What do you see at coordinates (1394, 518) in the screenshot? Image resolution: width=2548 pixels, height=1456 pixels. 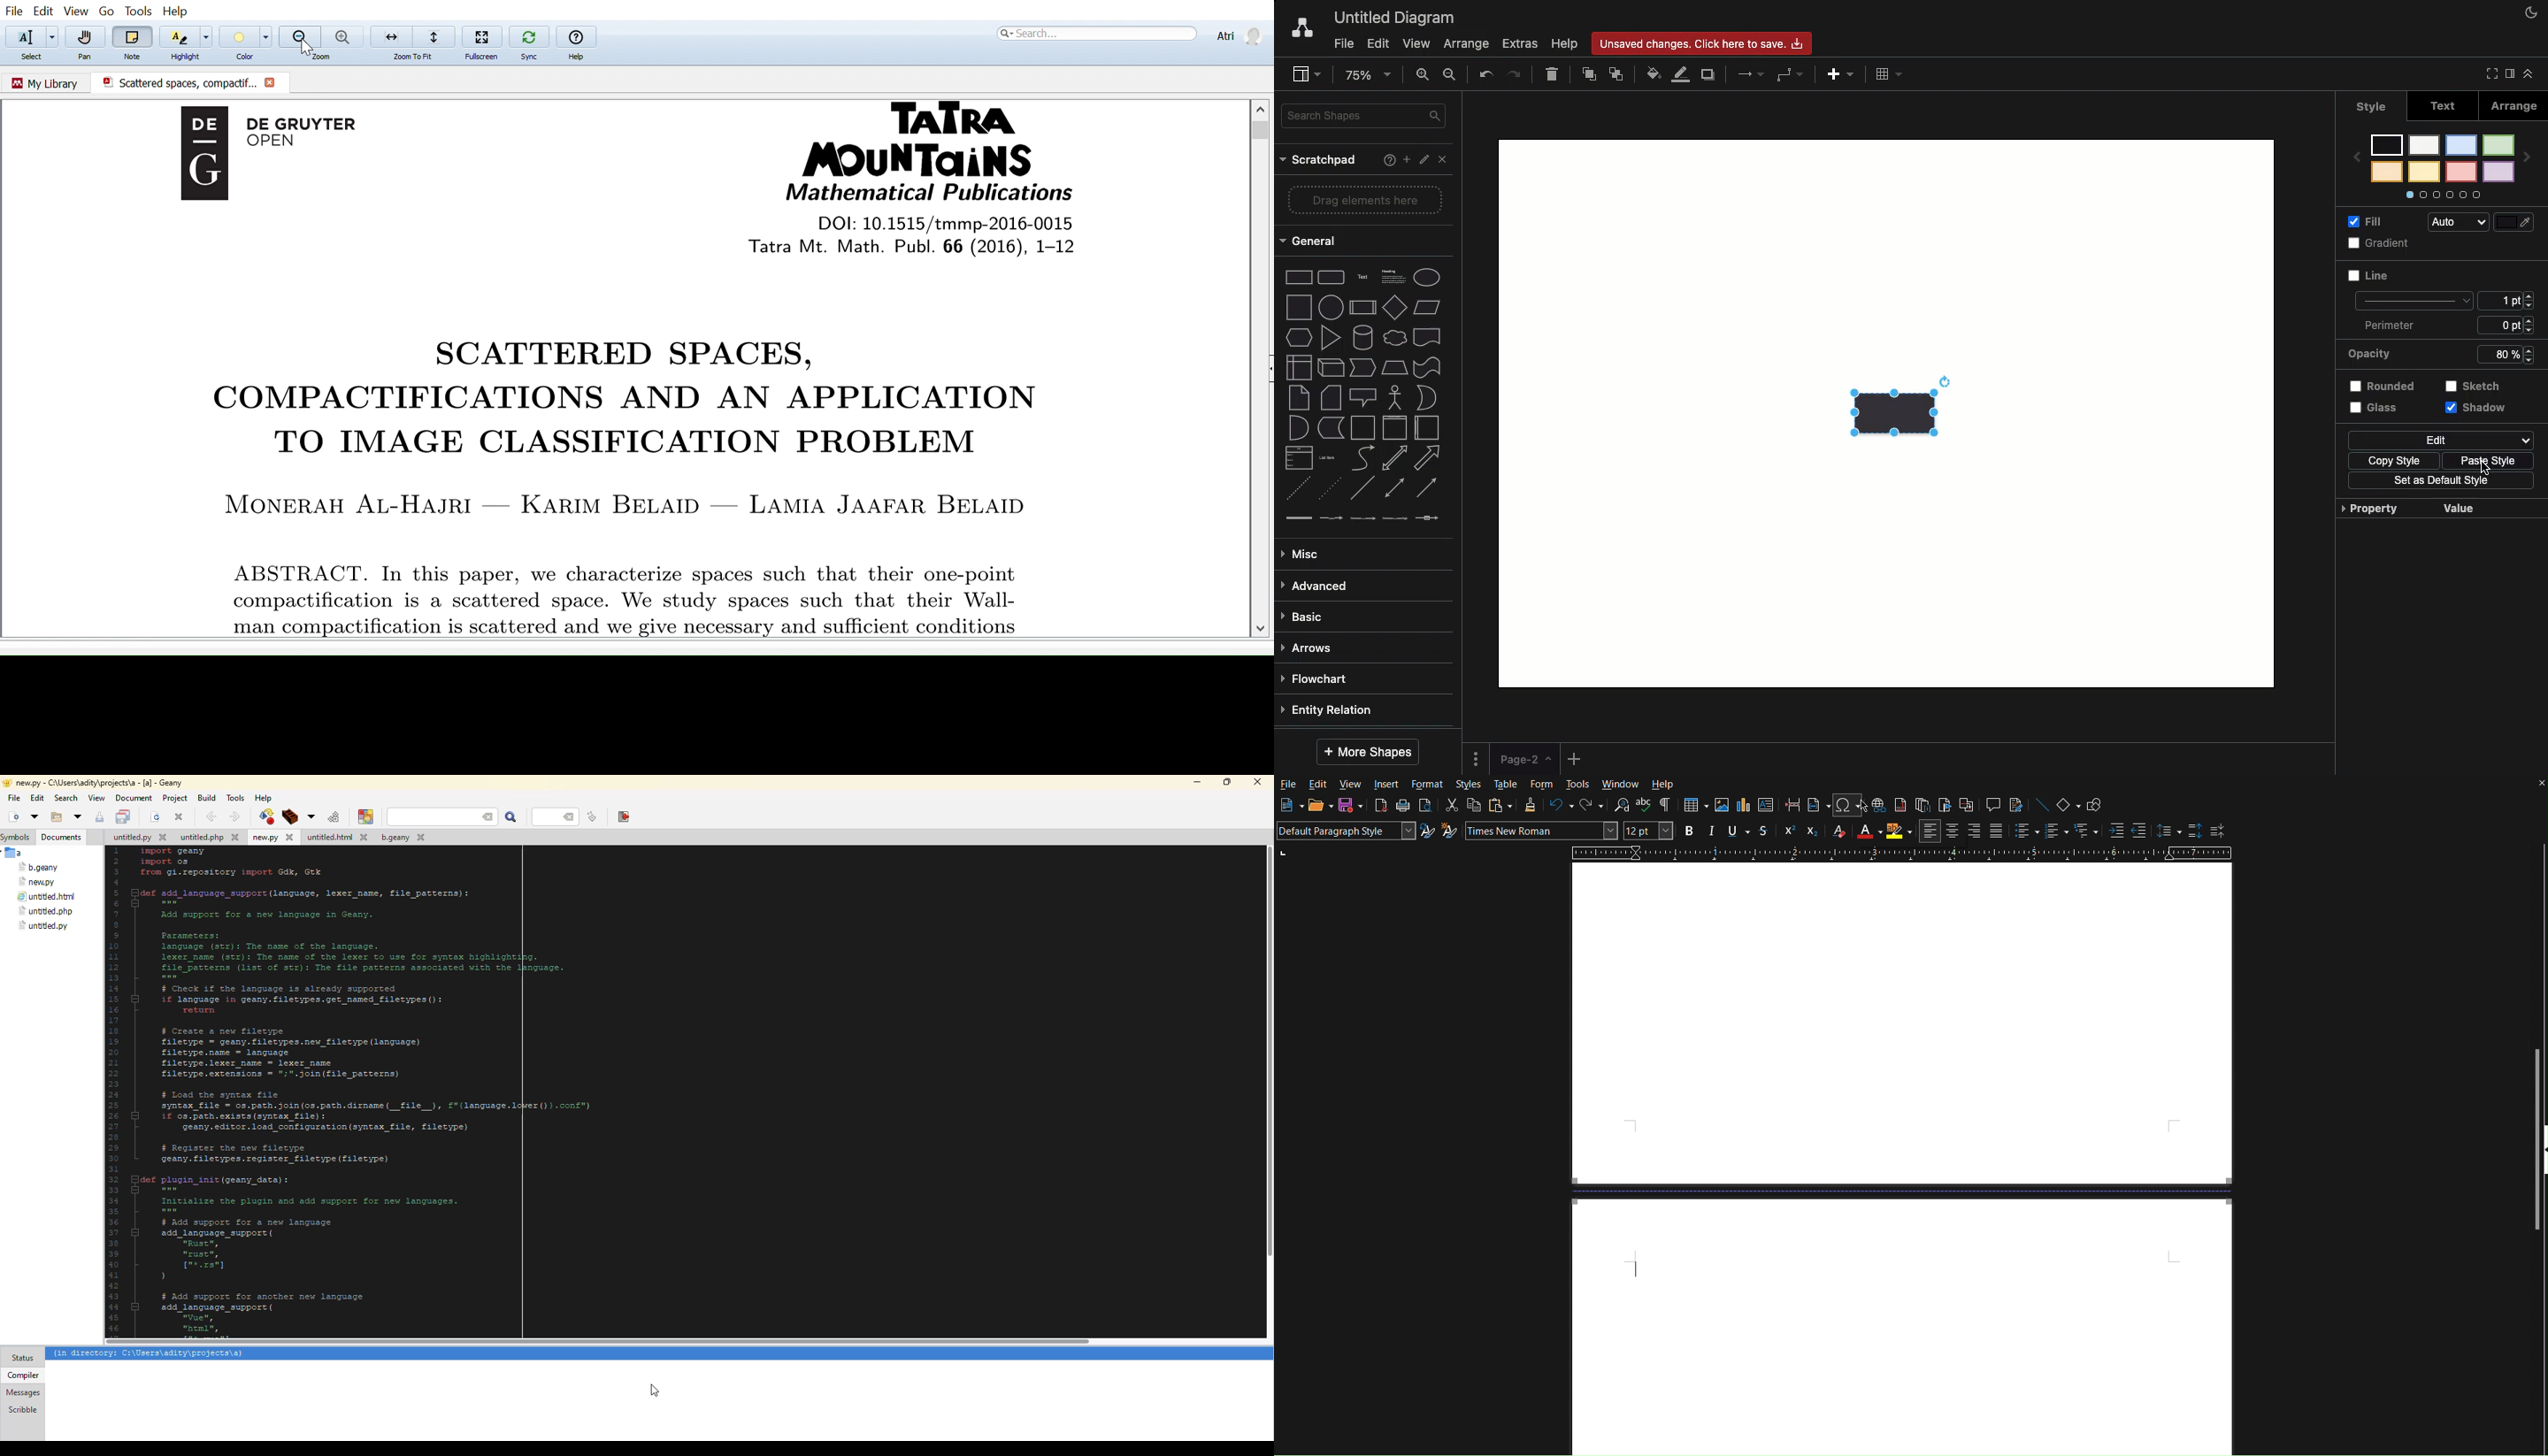 I see `connector with 3 labels` at bounding box center [1394, 518].